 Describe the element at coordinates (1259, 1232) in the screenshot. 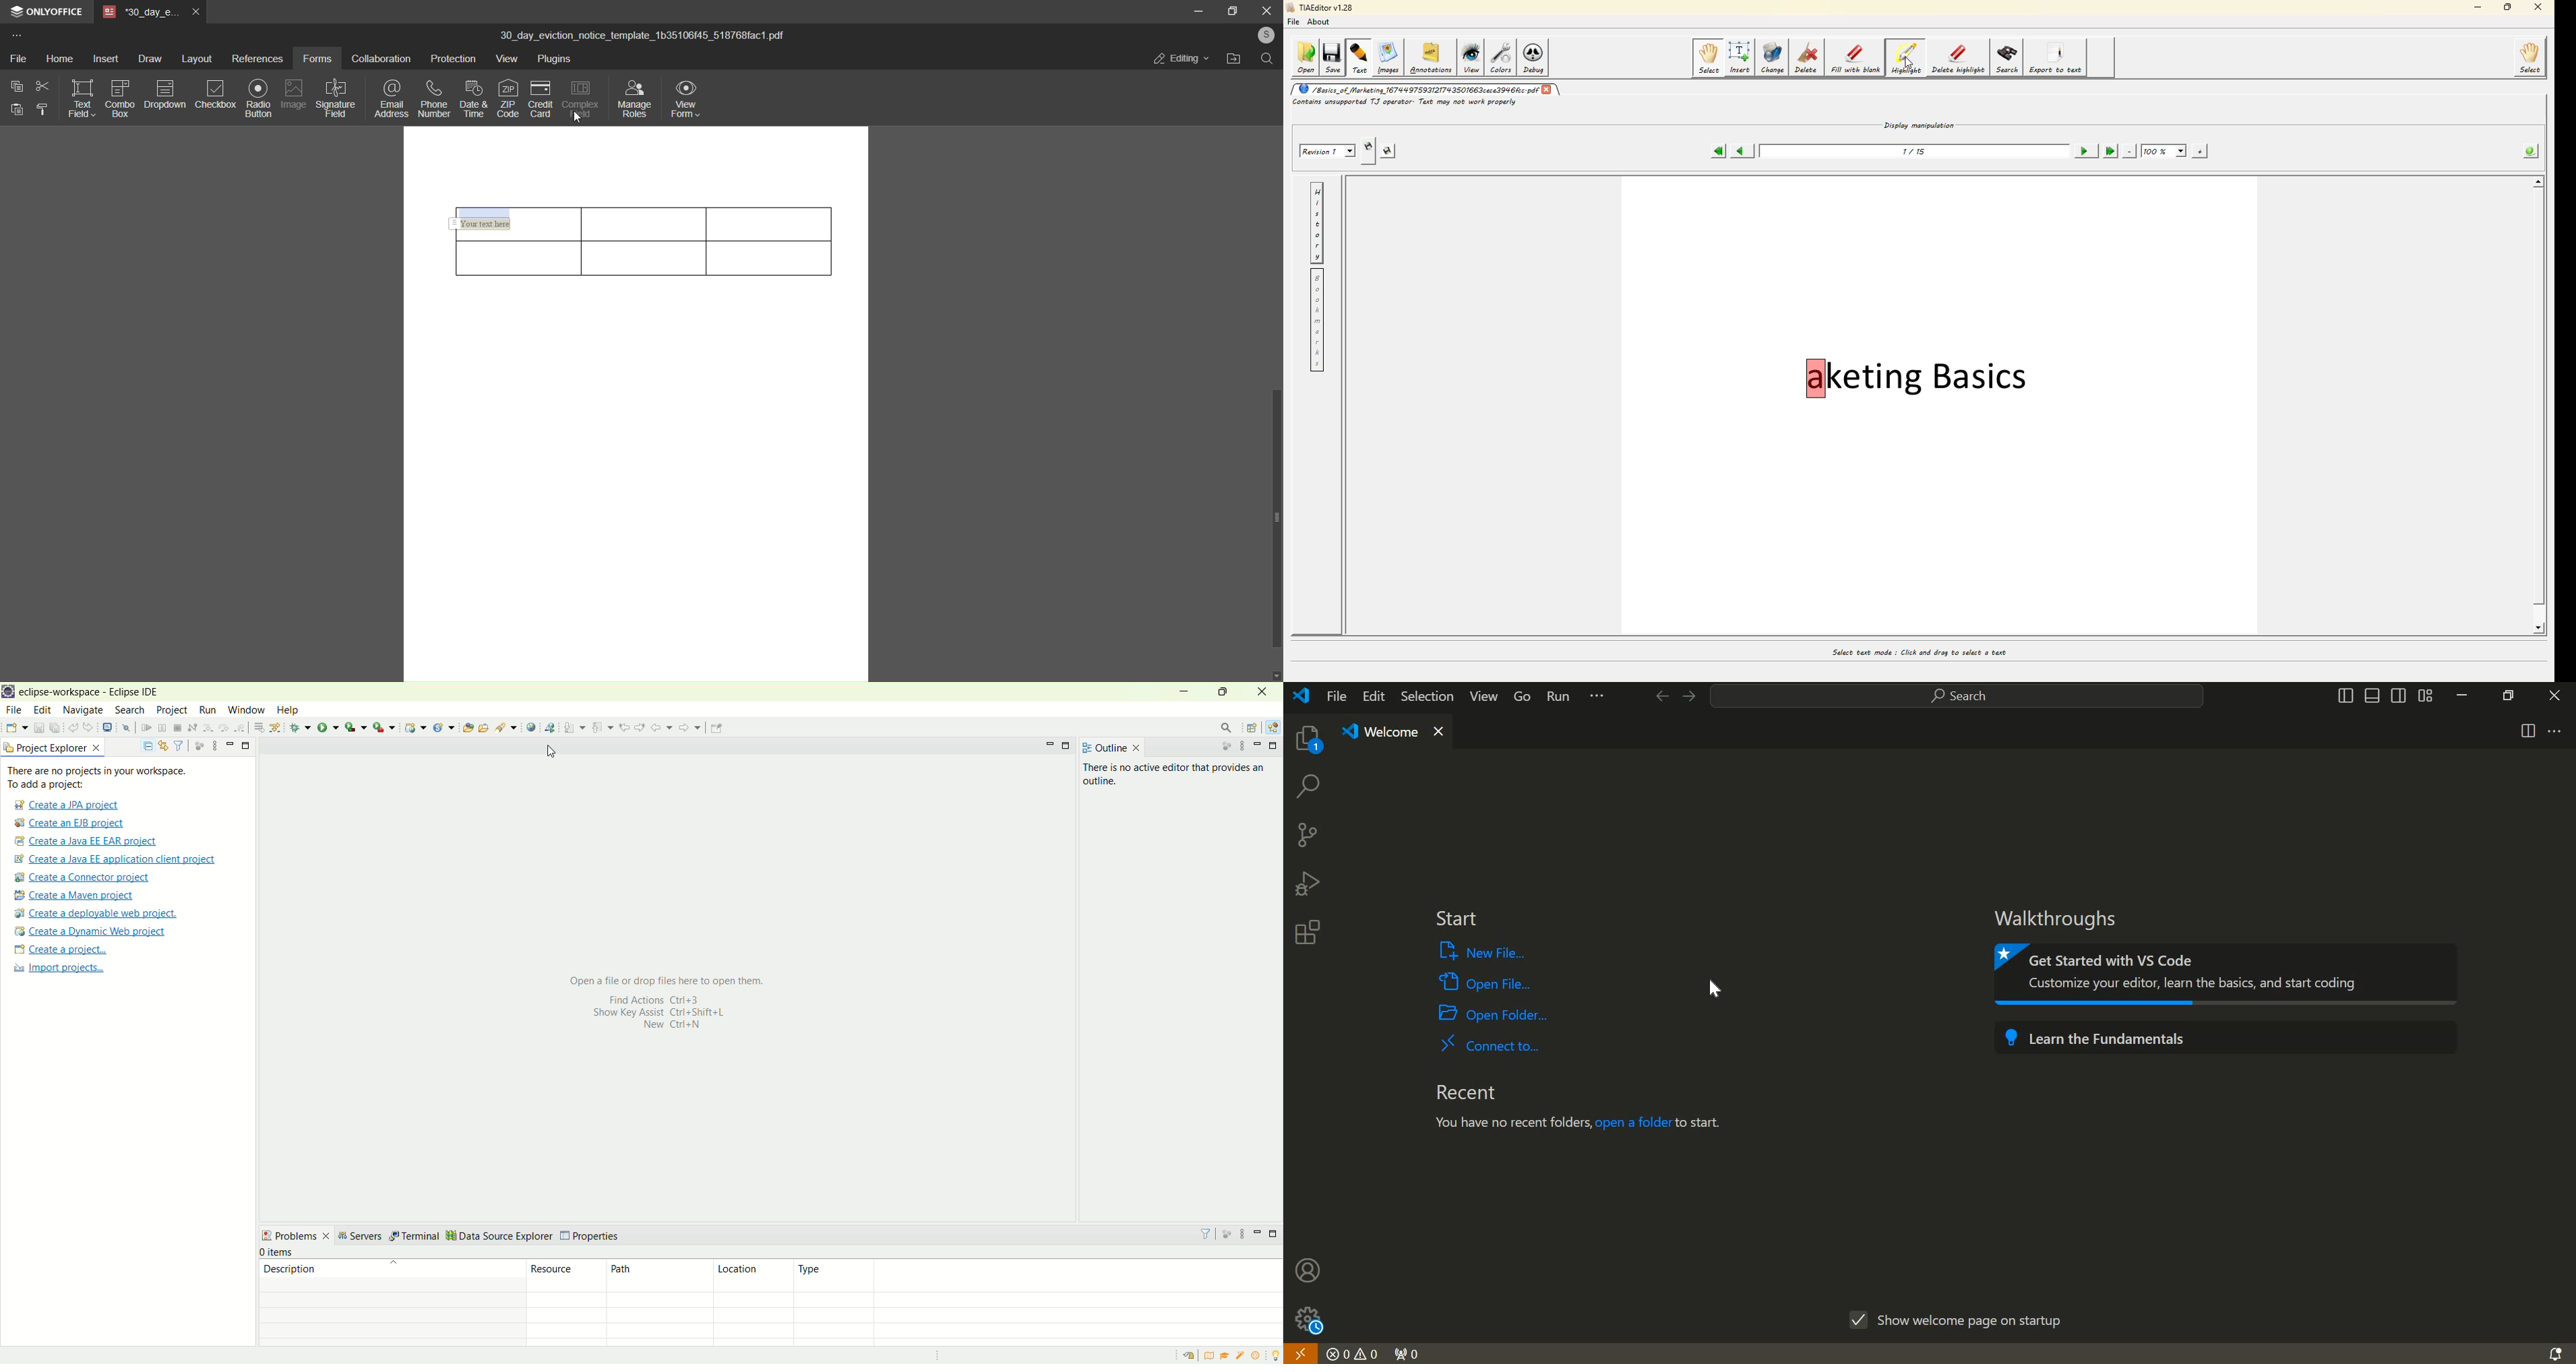

I see `minimize` at that location.